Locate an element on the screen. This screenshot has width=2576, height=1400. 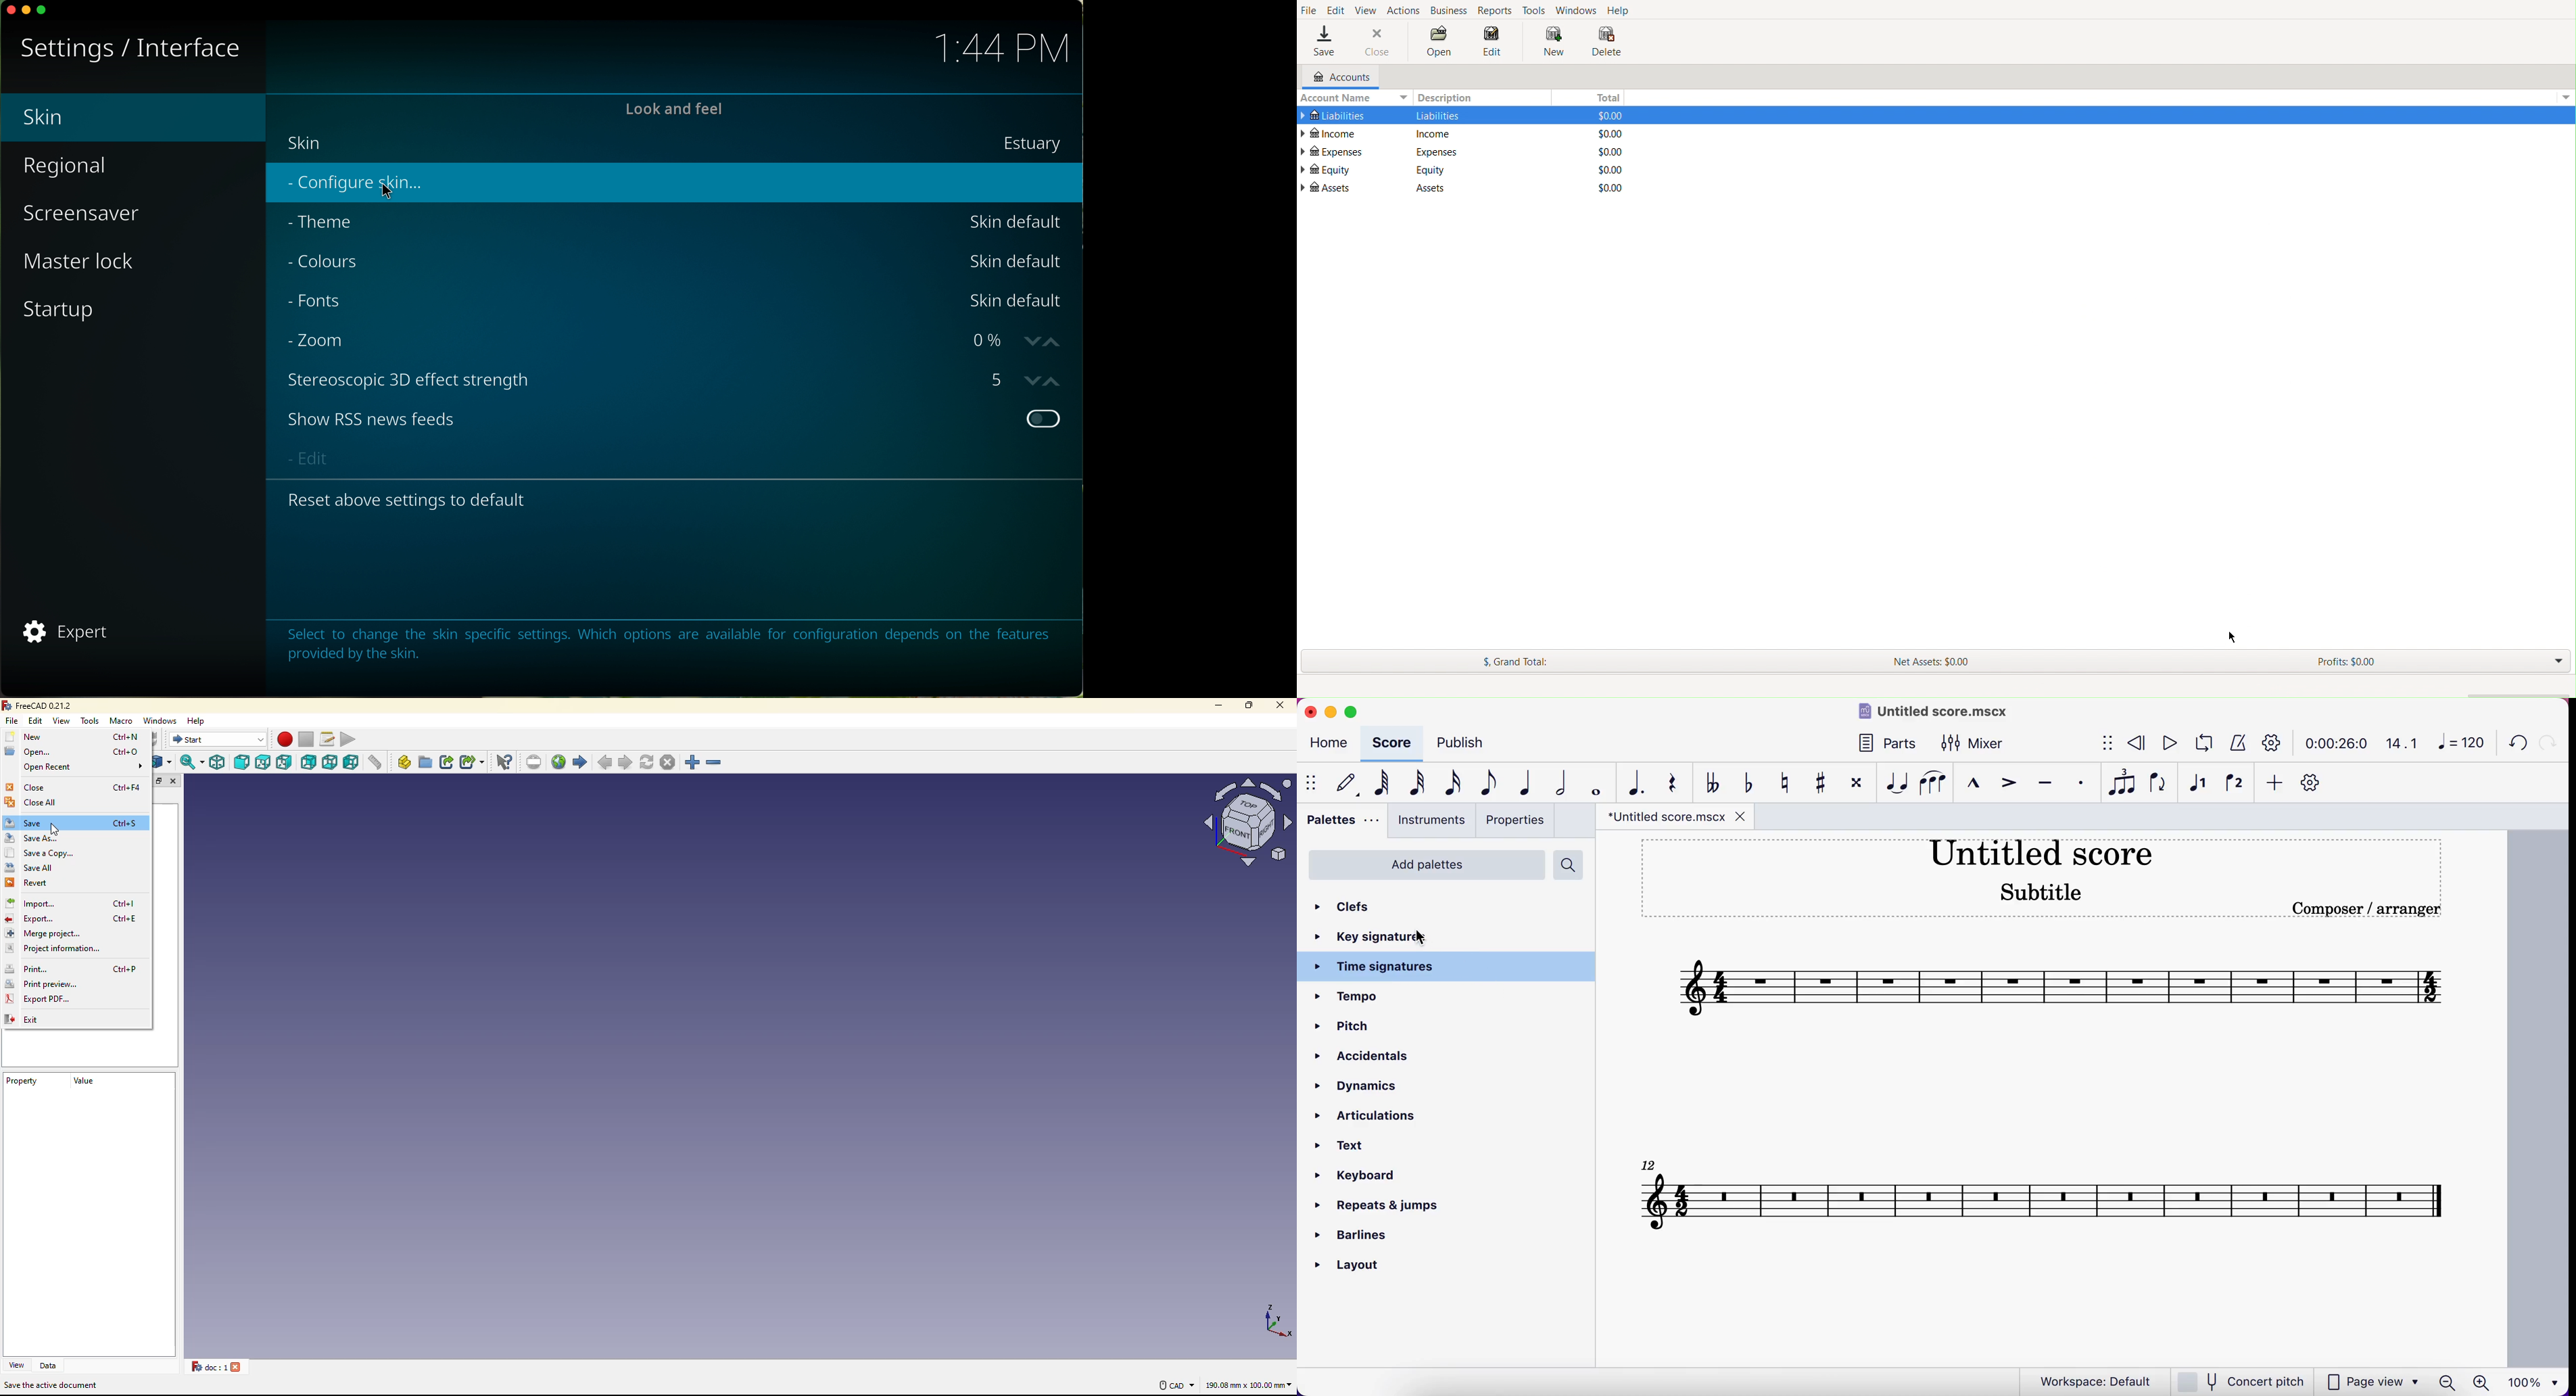
quarter note is located at coordinates (1529, 782).